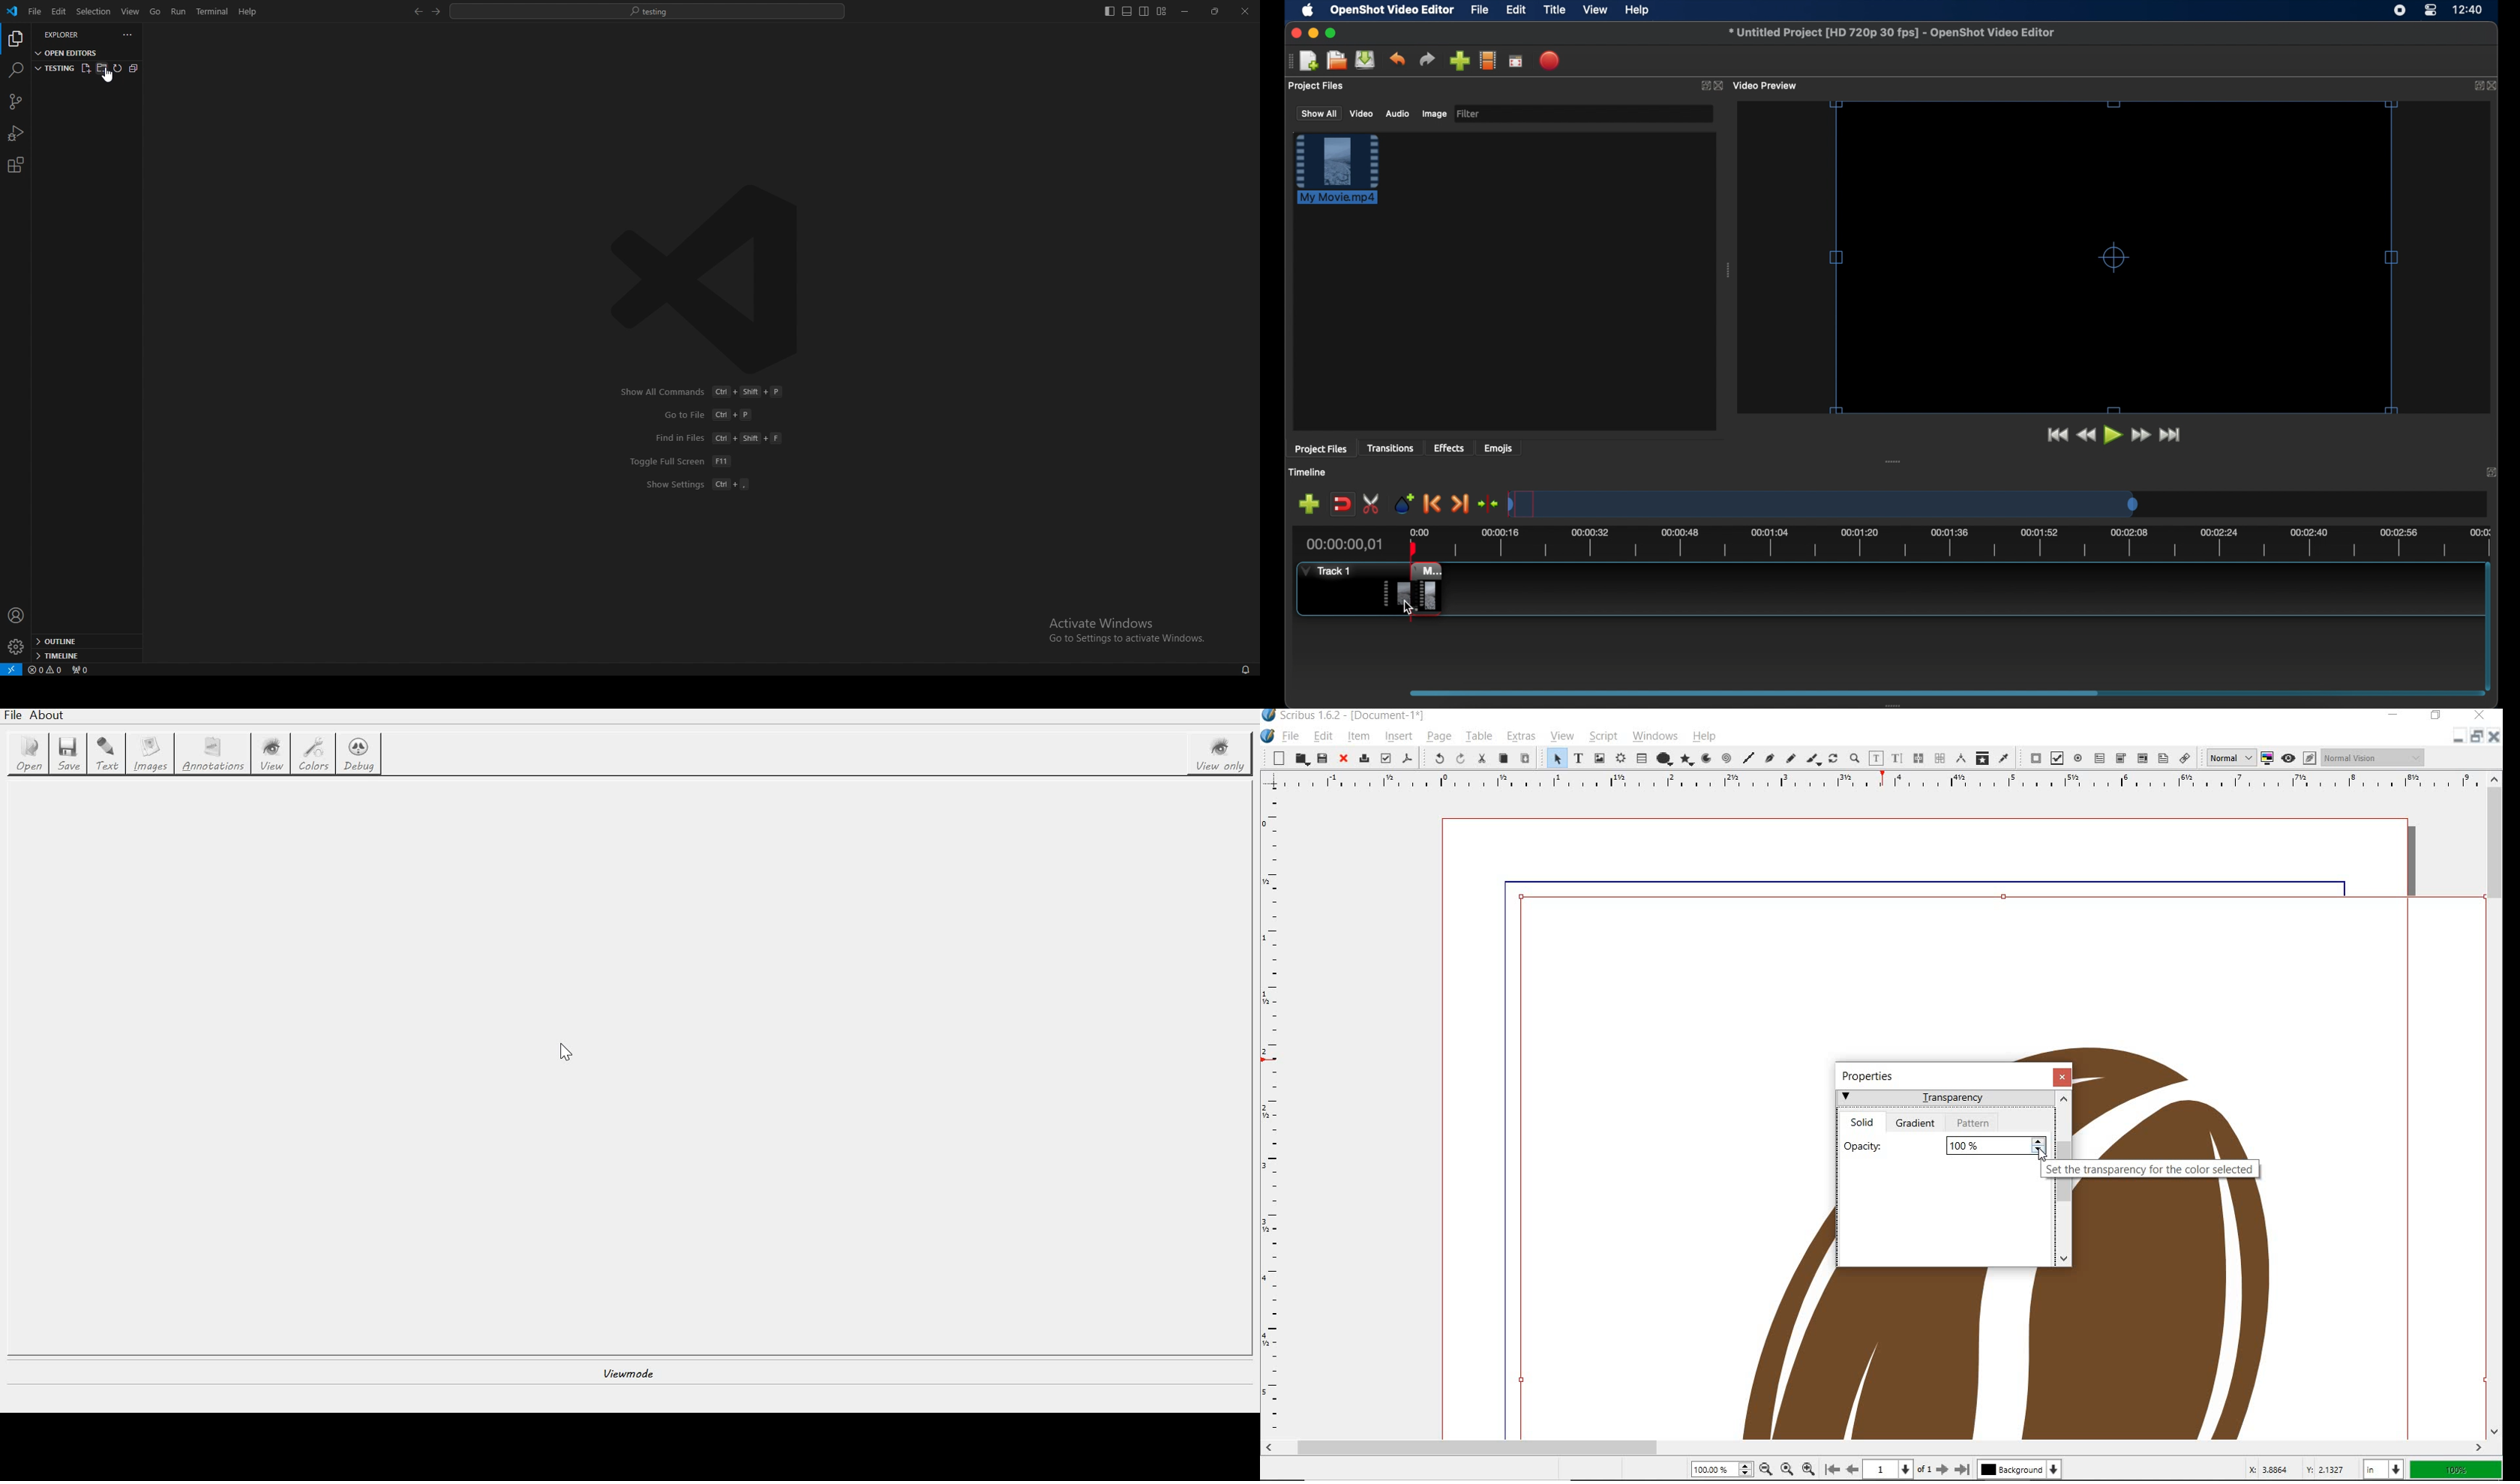 Image resolution: width=2520 pixels, height=1484 pixels. What do you see at coordinates (1427, 60) in the screenshot?
I see `redo` at bounding box center [1427, 60].